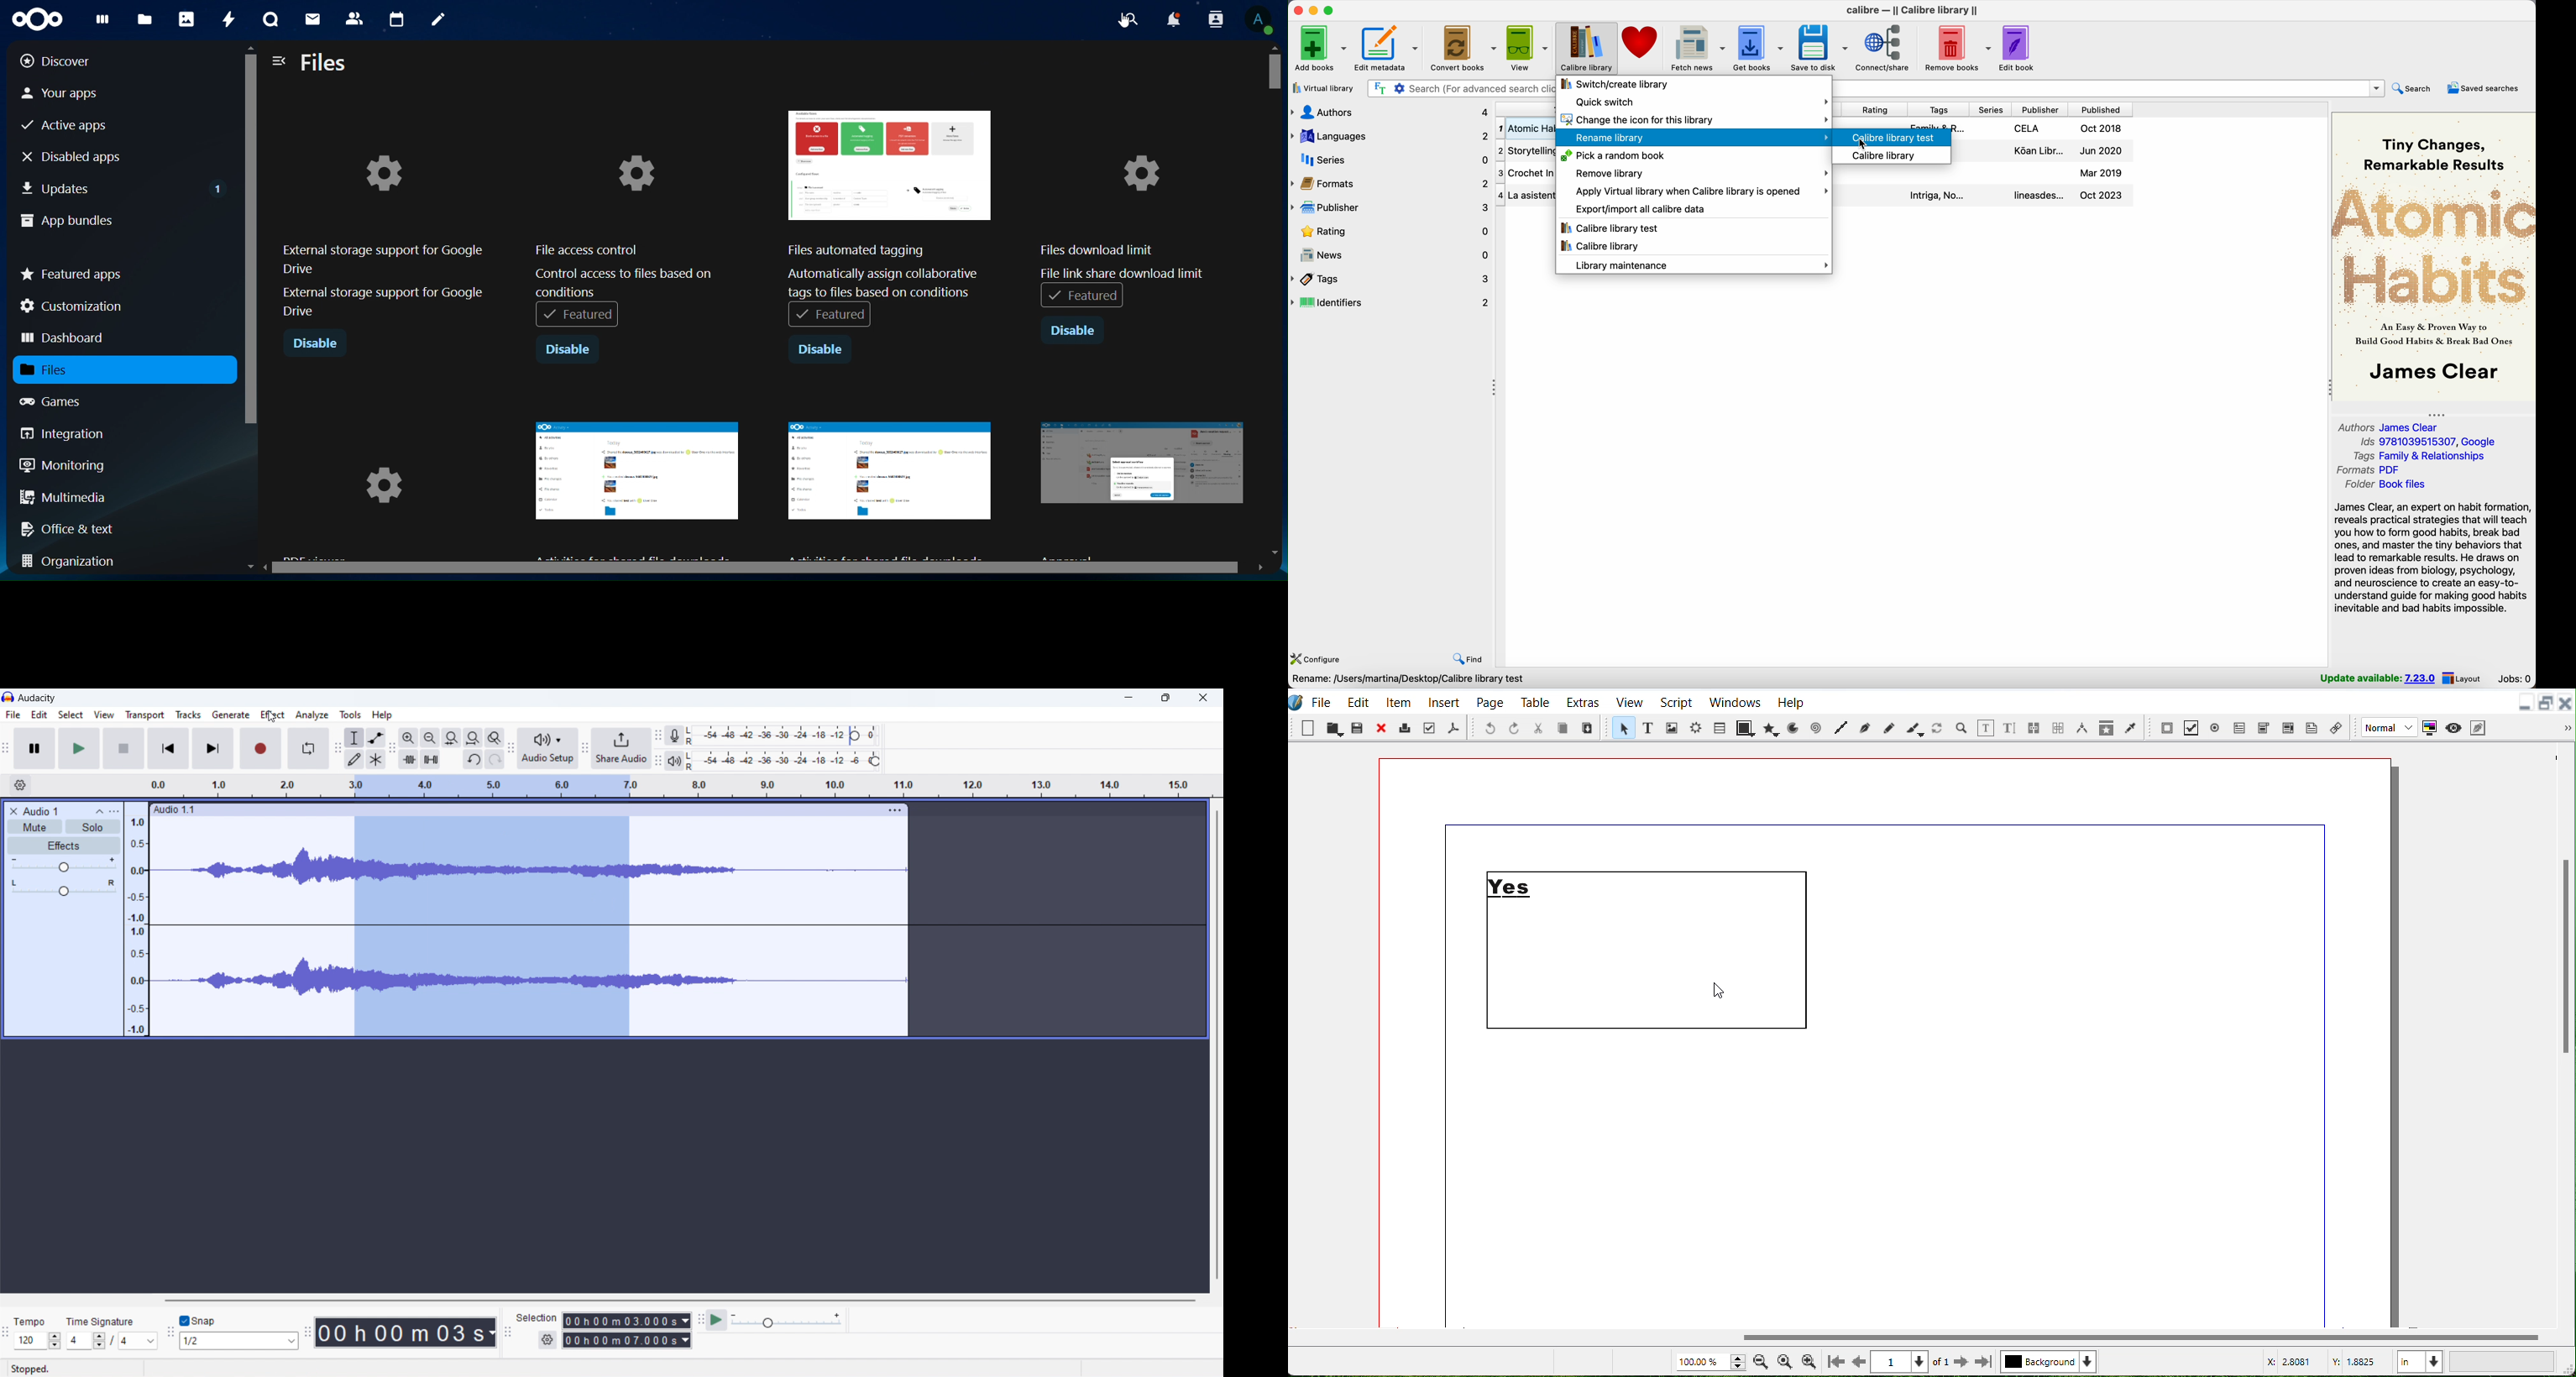  Describe the element at coordinates (41, 810) in the screenshot. I see `Audio 1` at that location.